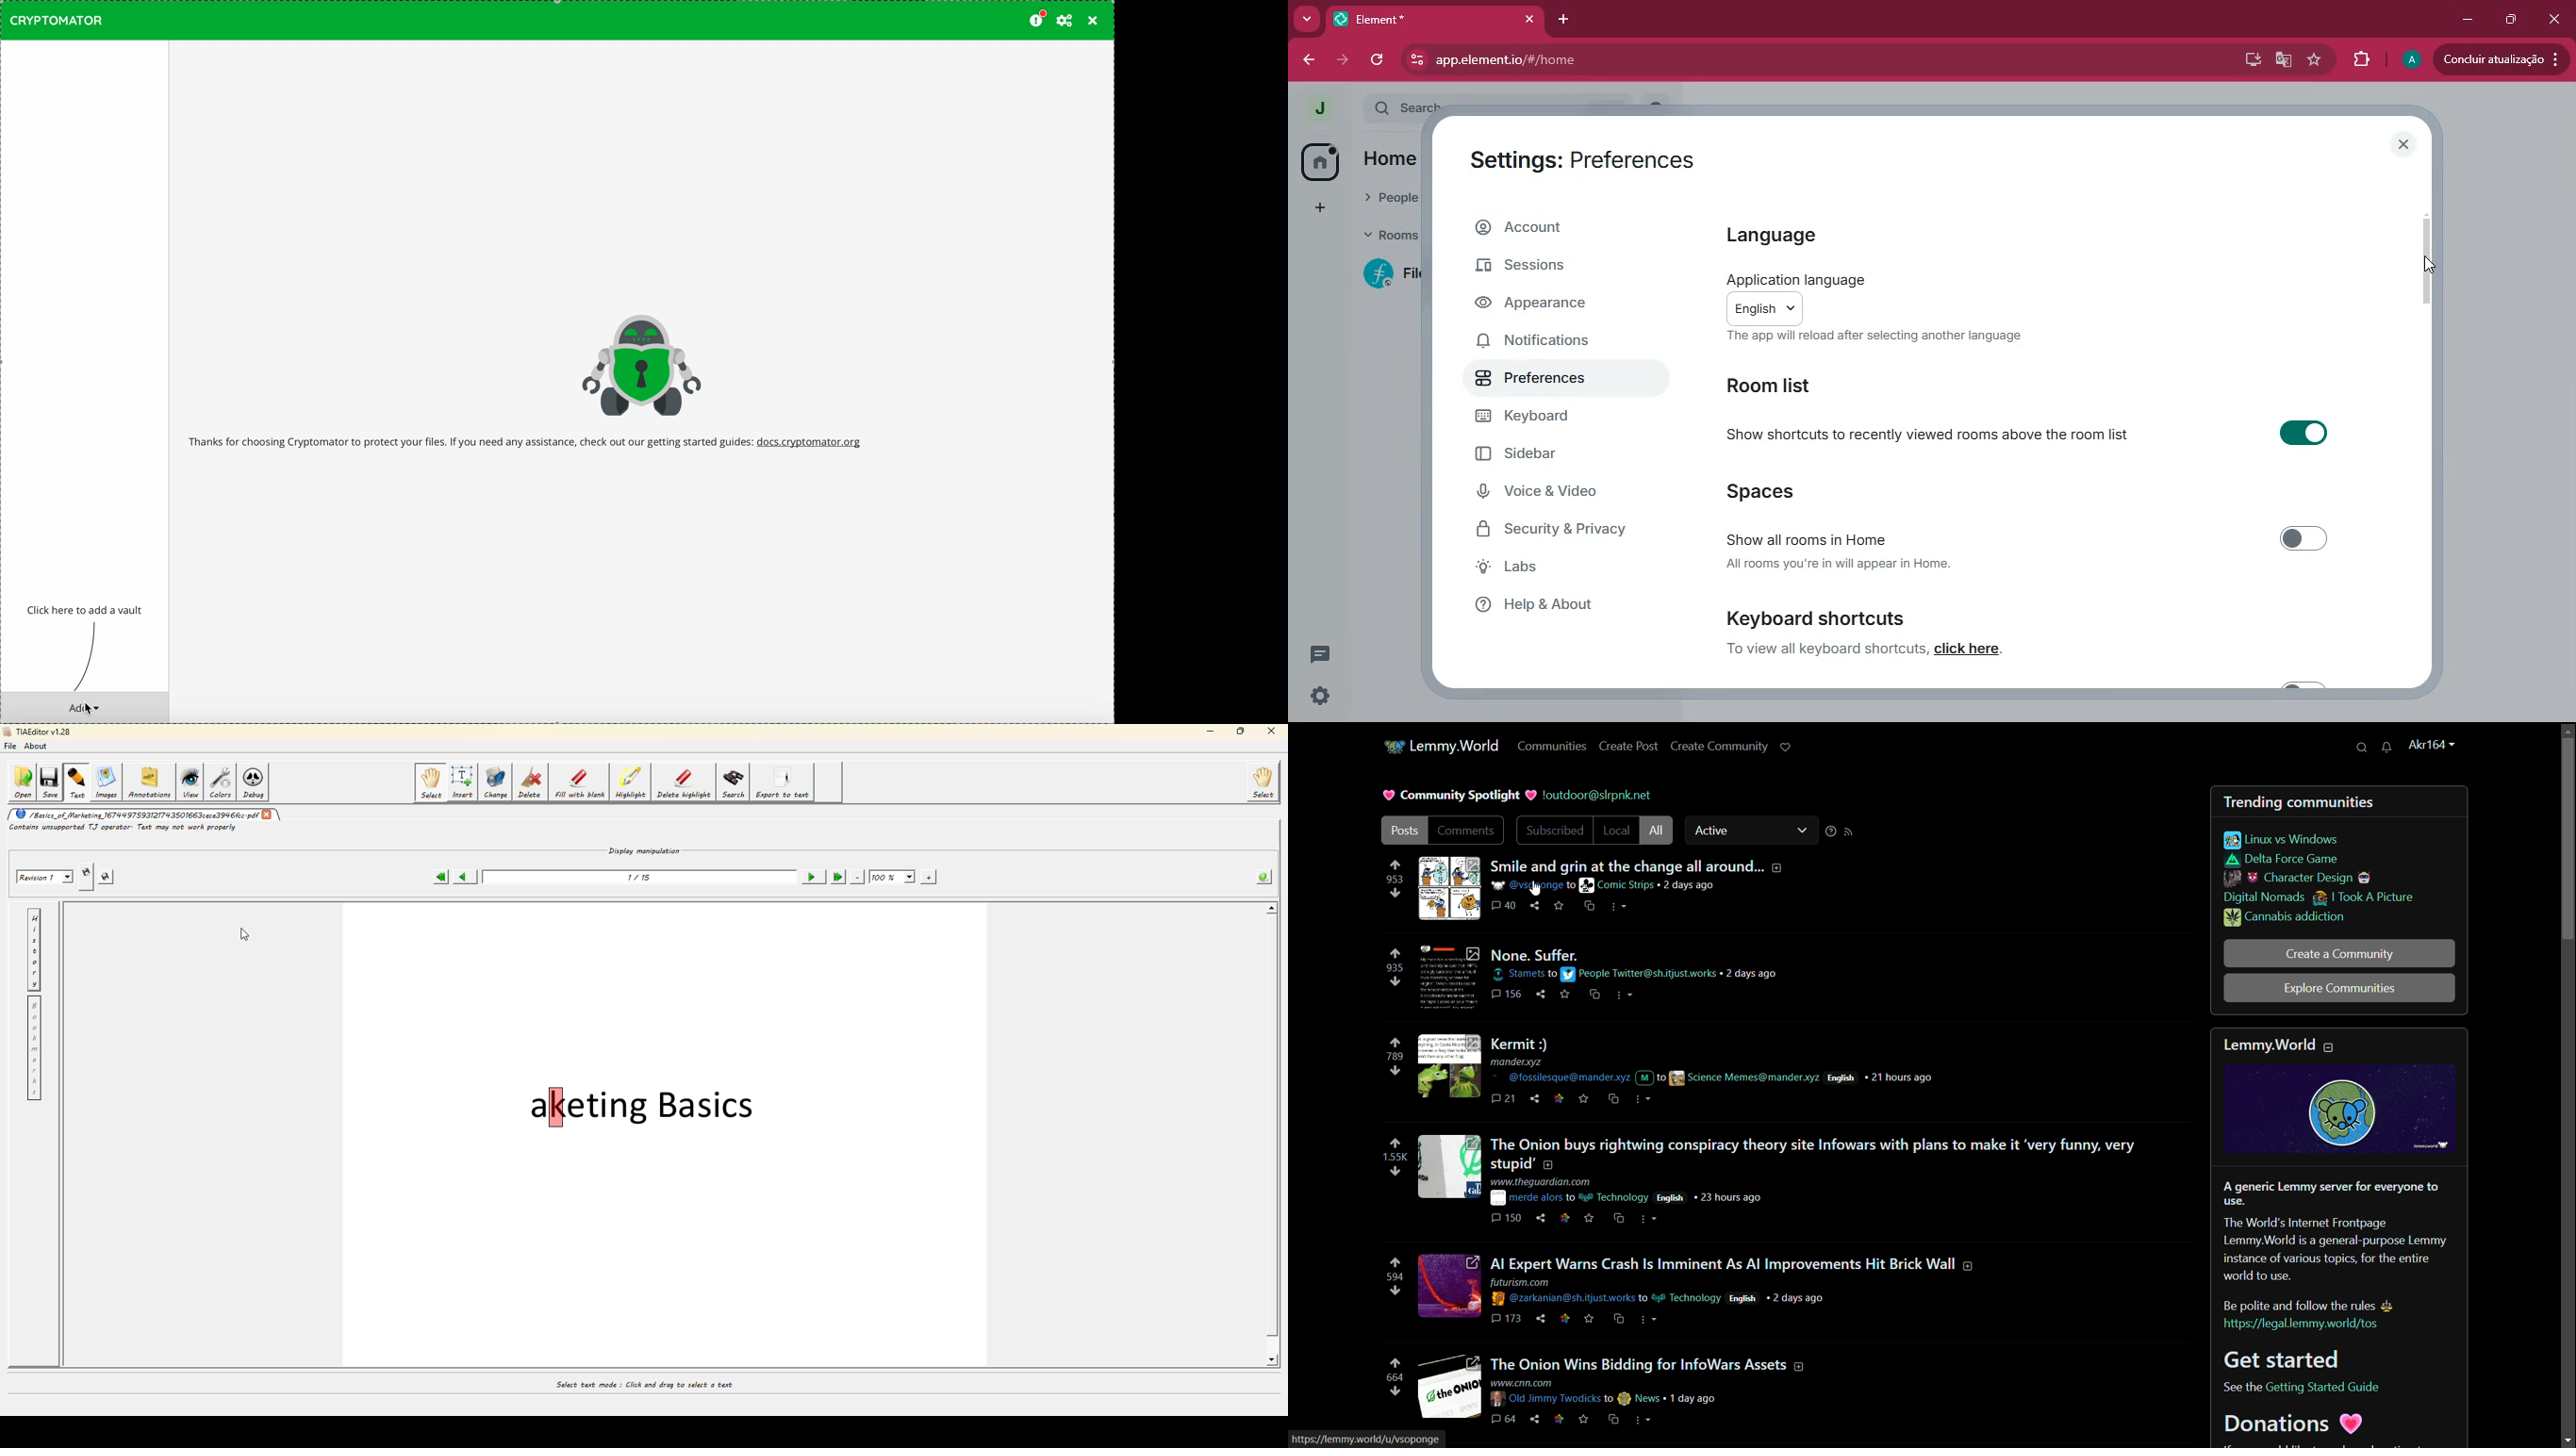 This screenshot has height=1456, width=2576. I want to click on comments, so click(1505, 1419).